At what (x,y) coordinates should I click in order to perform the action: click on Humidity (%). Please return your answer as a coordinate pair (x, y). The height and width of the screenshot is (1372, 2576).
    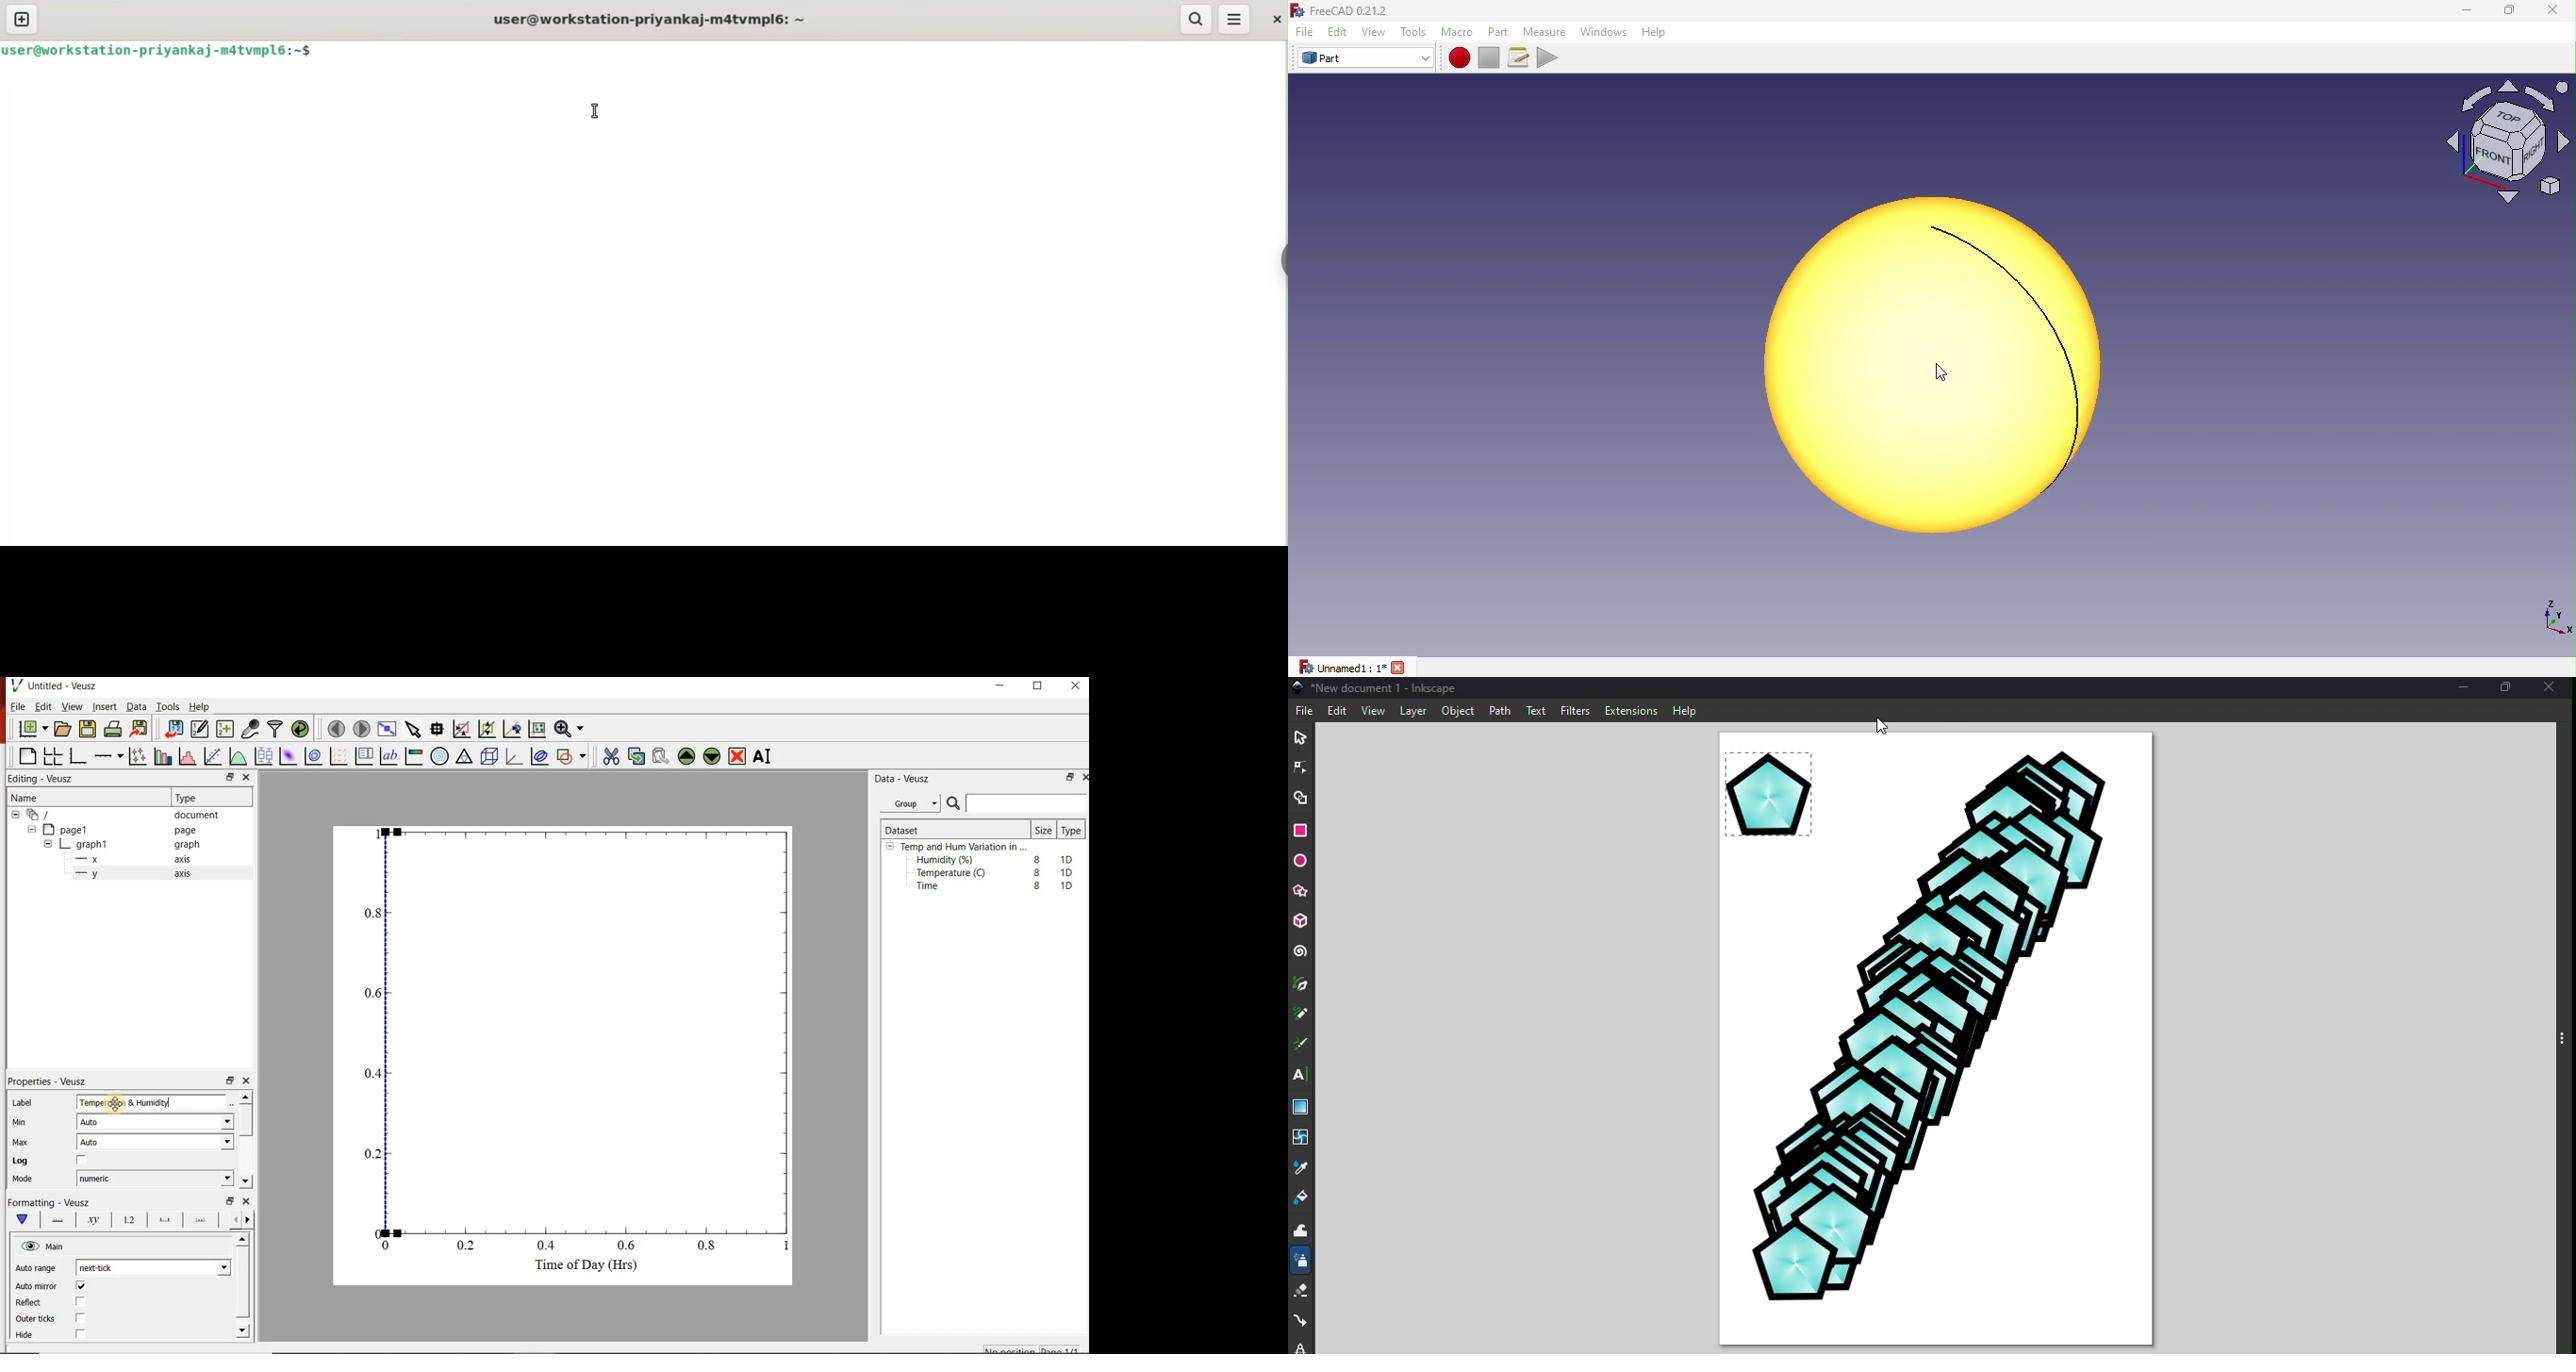
    Looking at the image, I should click on (948, 861).